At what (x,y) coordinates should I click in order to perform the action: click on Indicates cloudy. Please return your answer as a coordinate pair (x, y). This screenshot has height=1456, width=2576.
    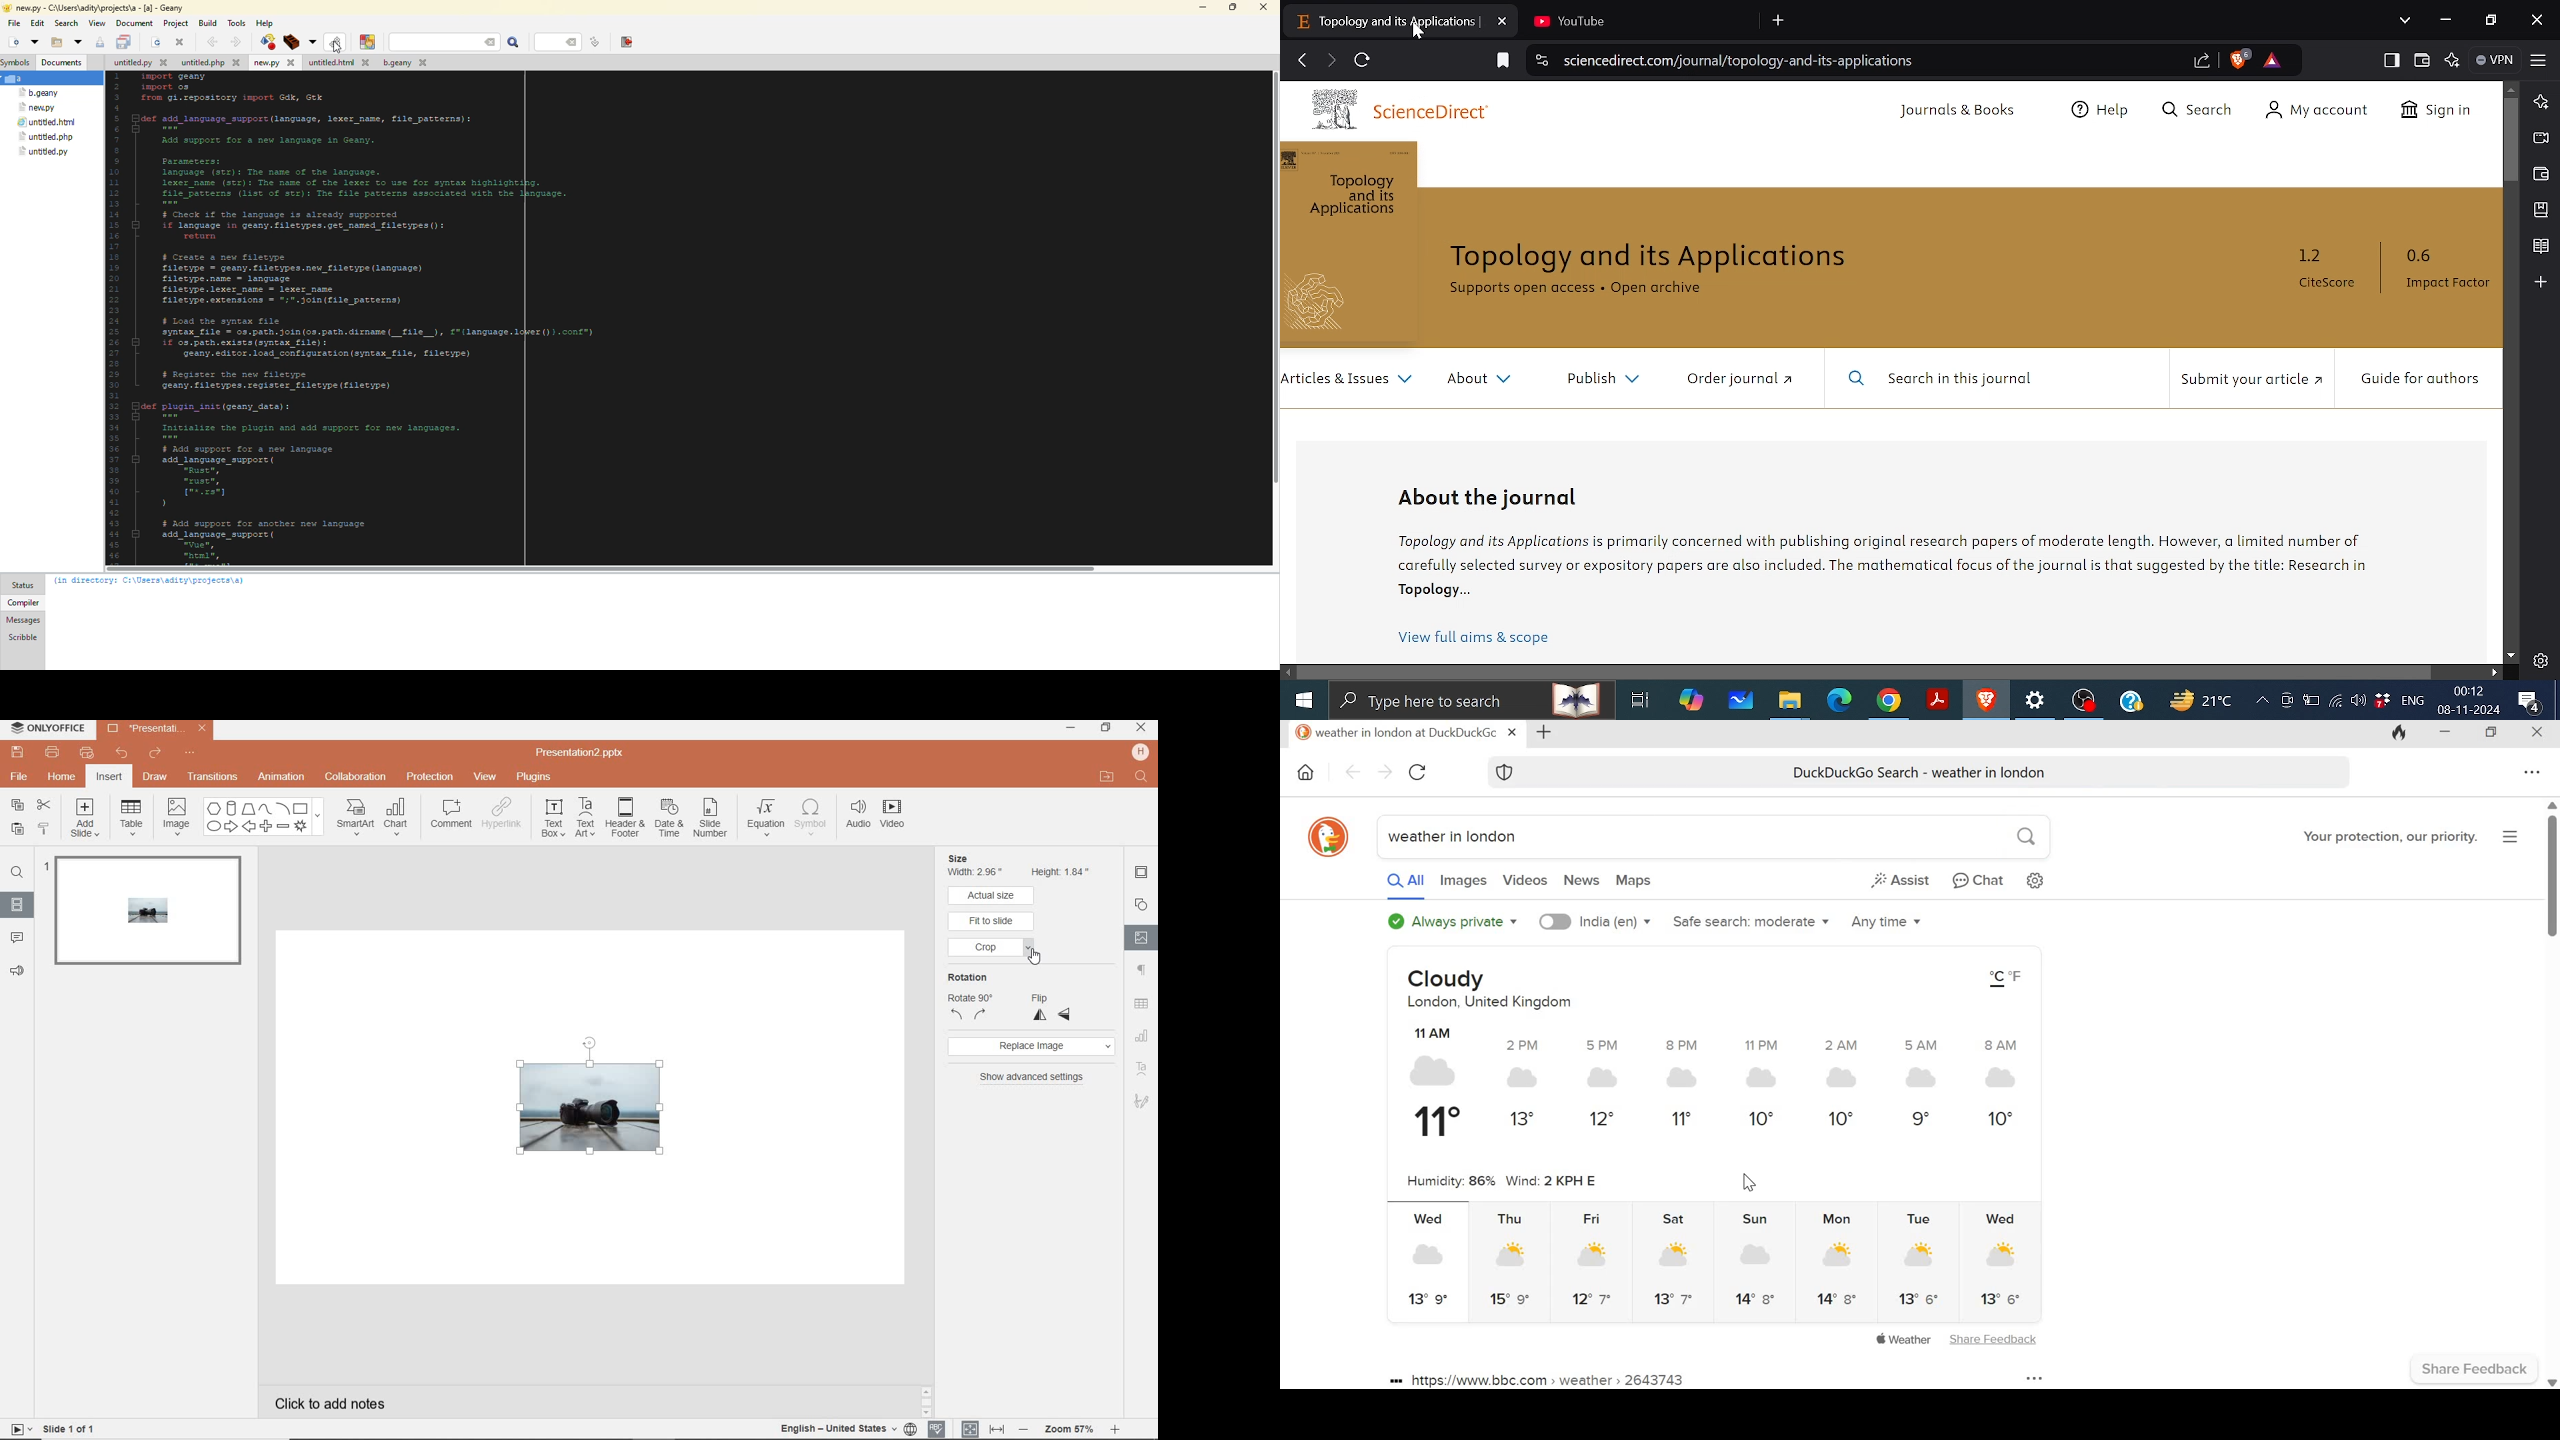
    Looking at the image, I should click on (1433, 1071).